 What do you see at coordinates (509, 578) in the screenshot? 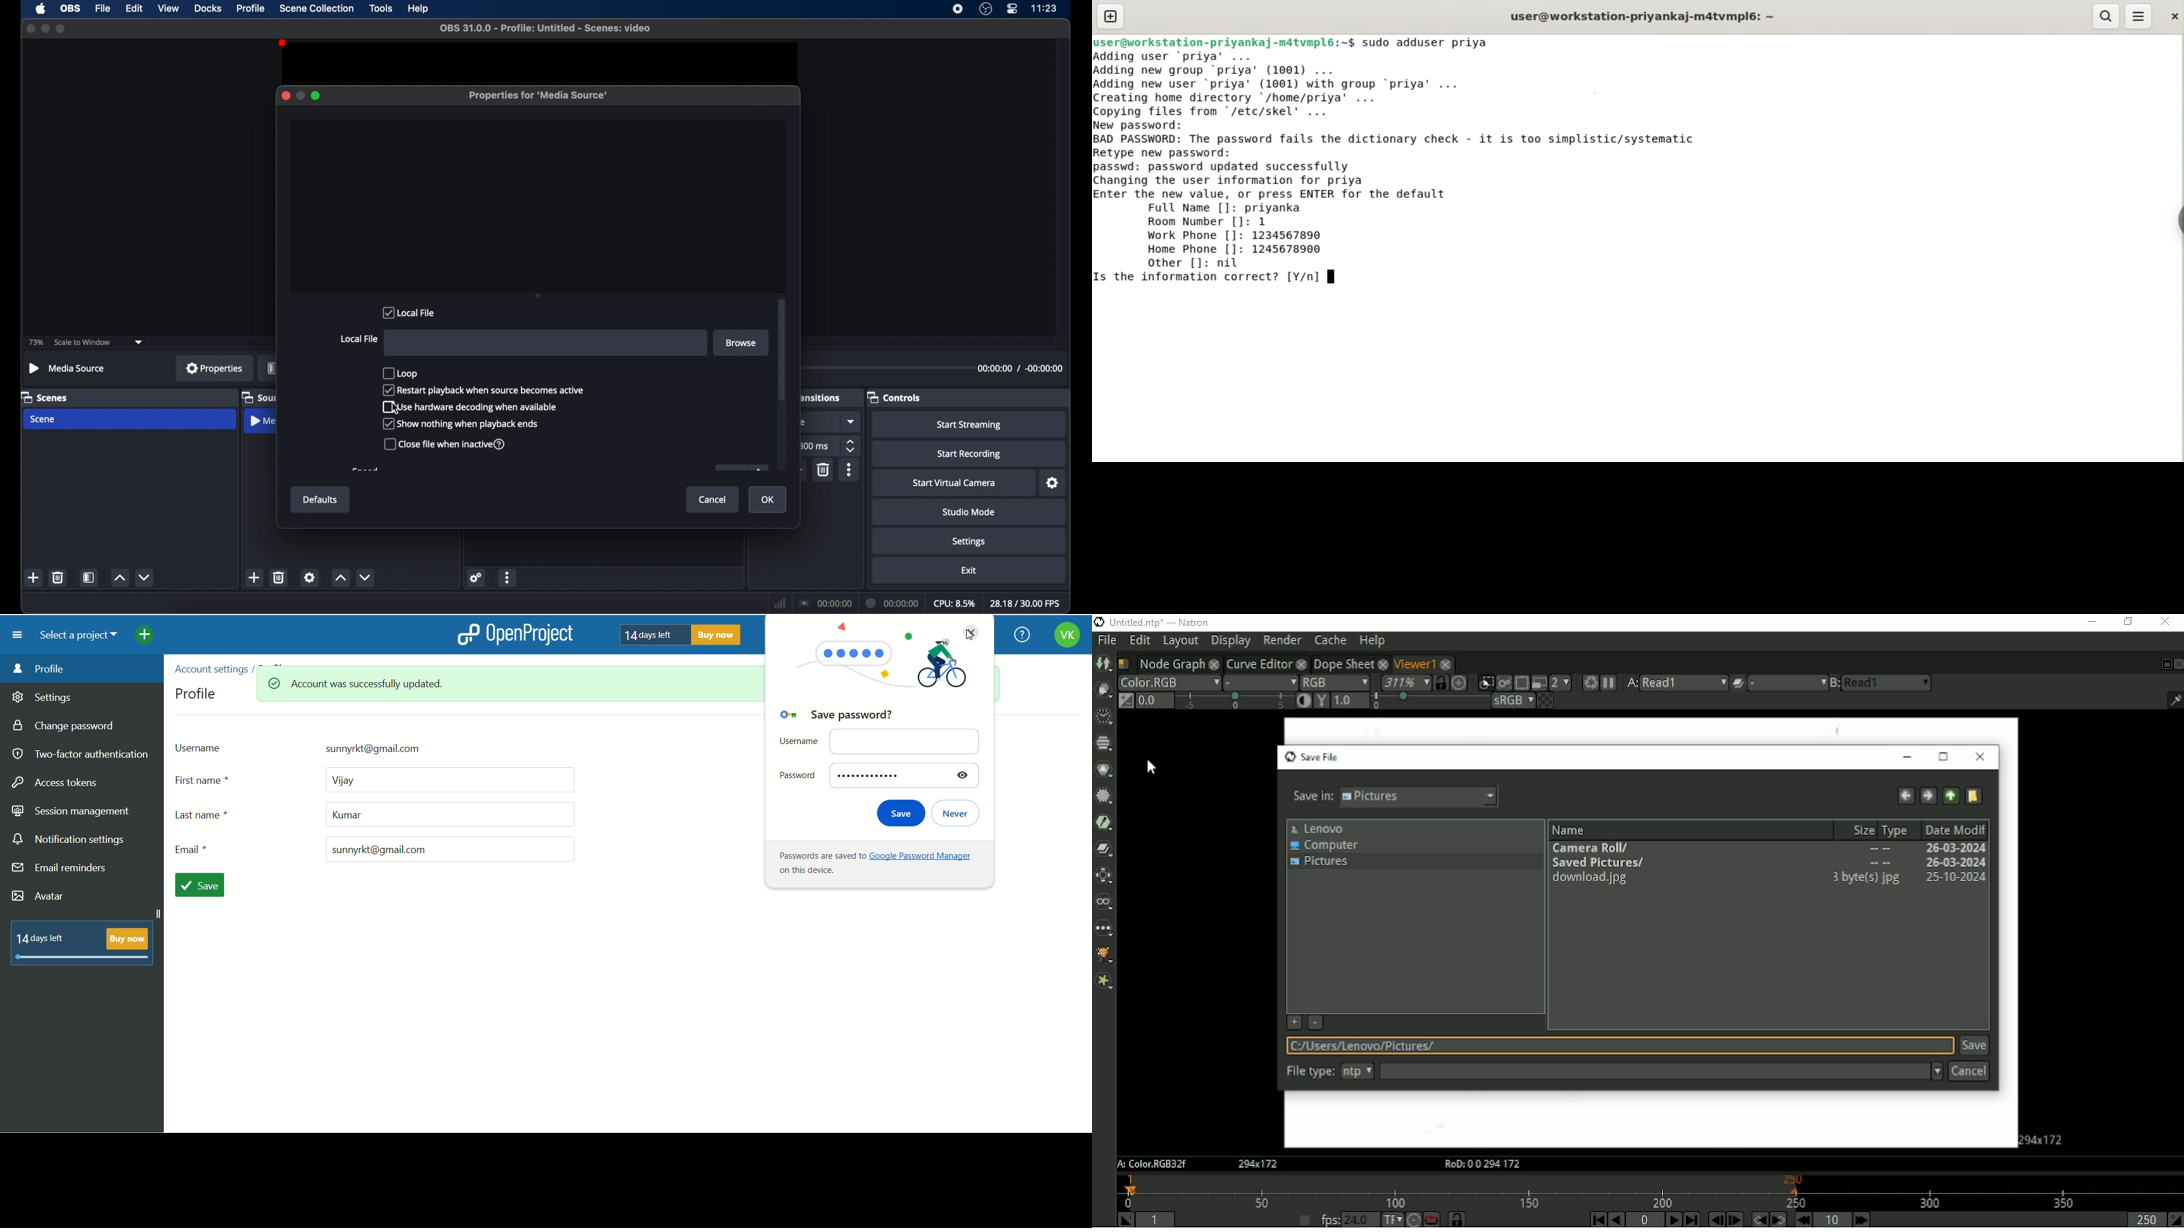
I see `more options` at bounding box center [509, 578].